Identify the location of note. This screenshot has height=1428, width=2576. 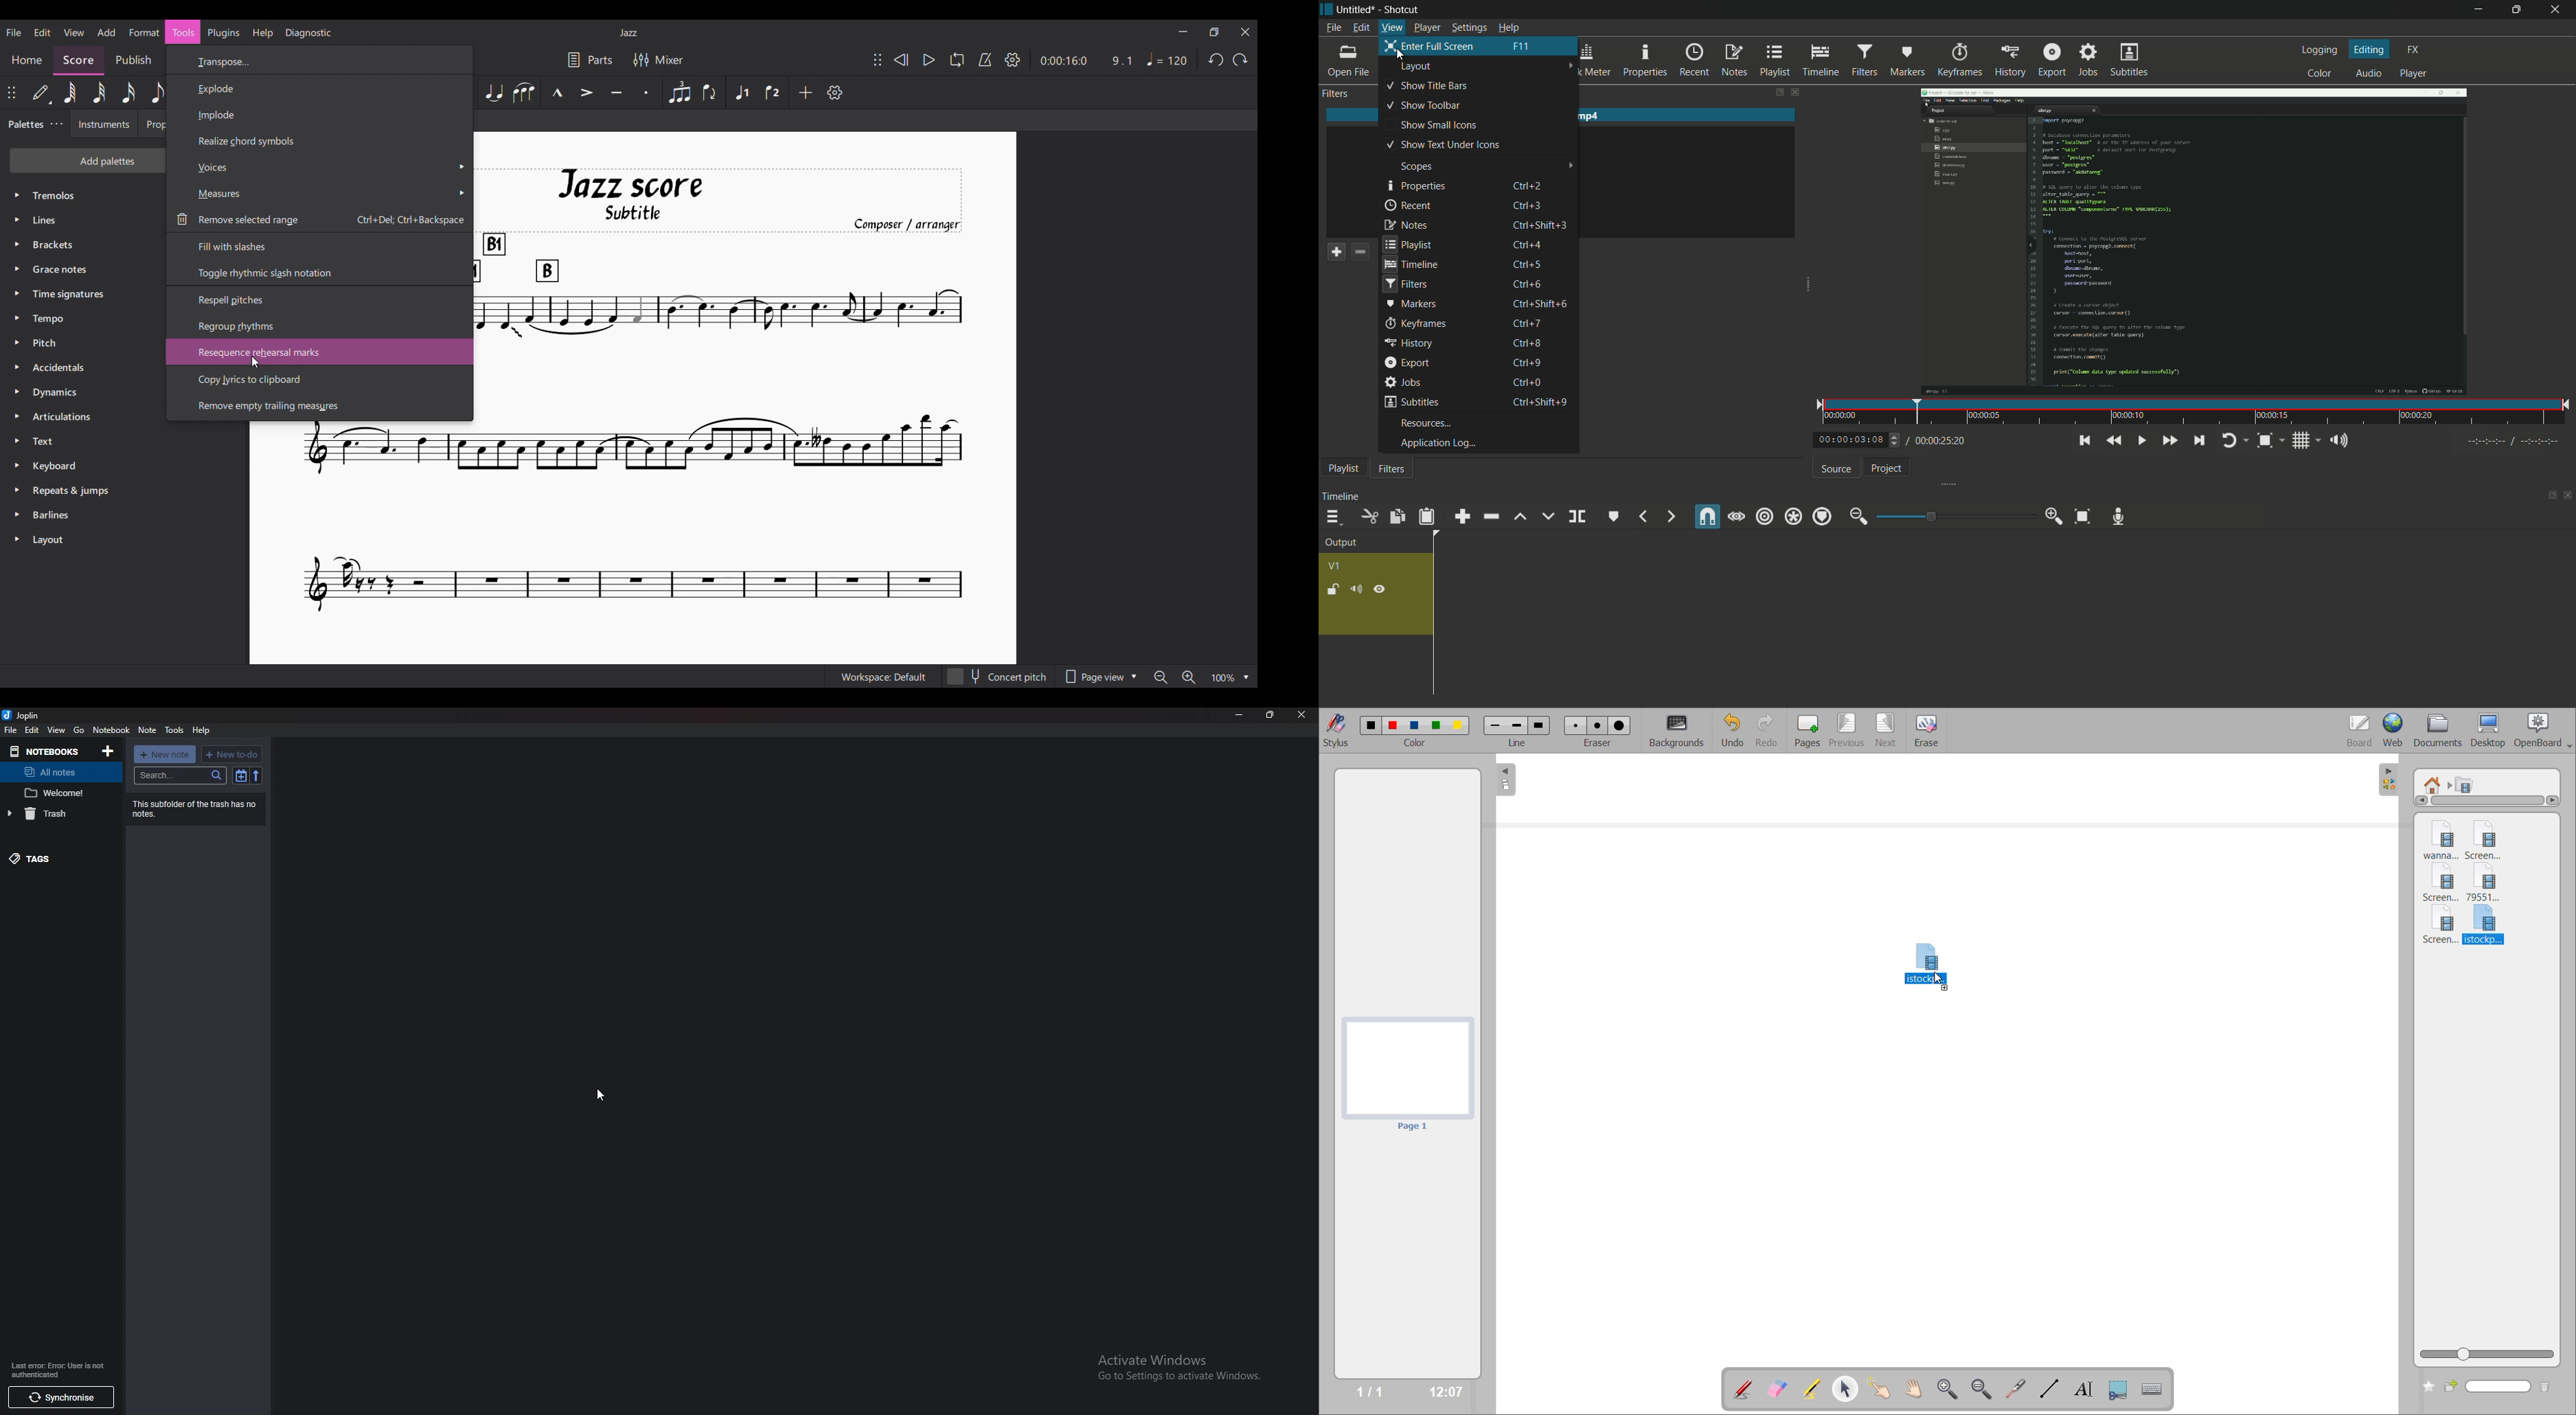
(148, 730).